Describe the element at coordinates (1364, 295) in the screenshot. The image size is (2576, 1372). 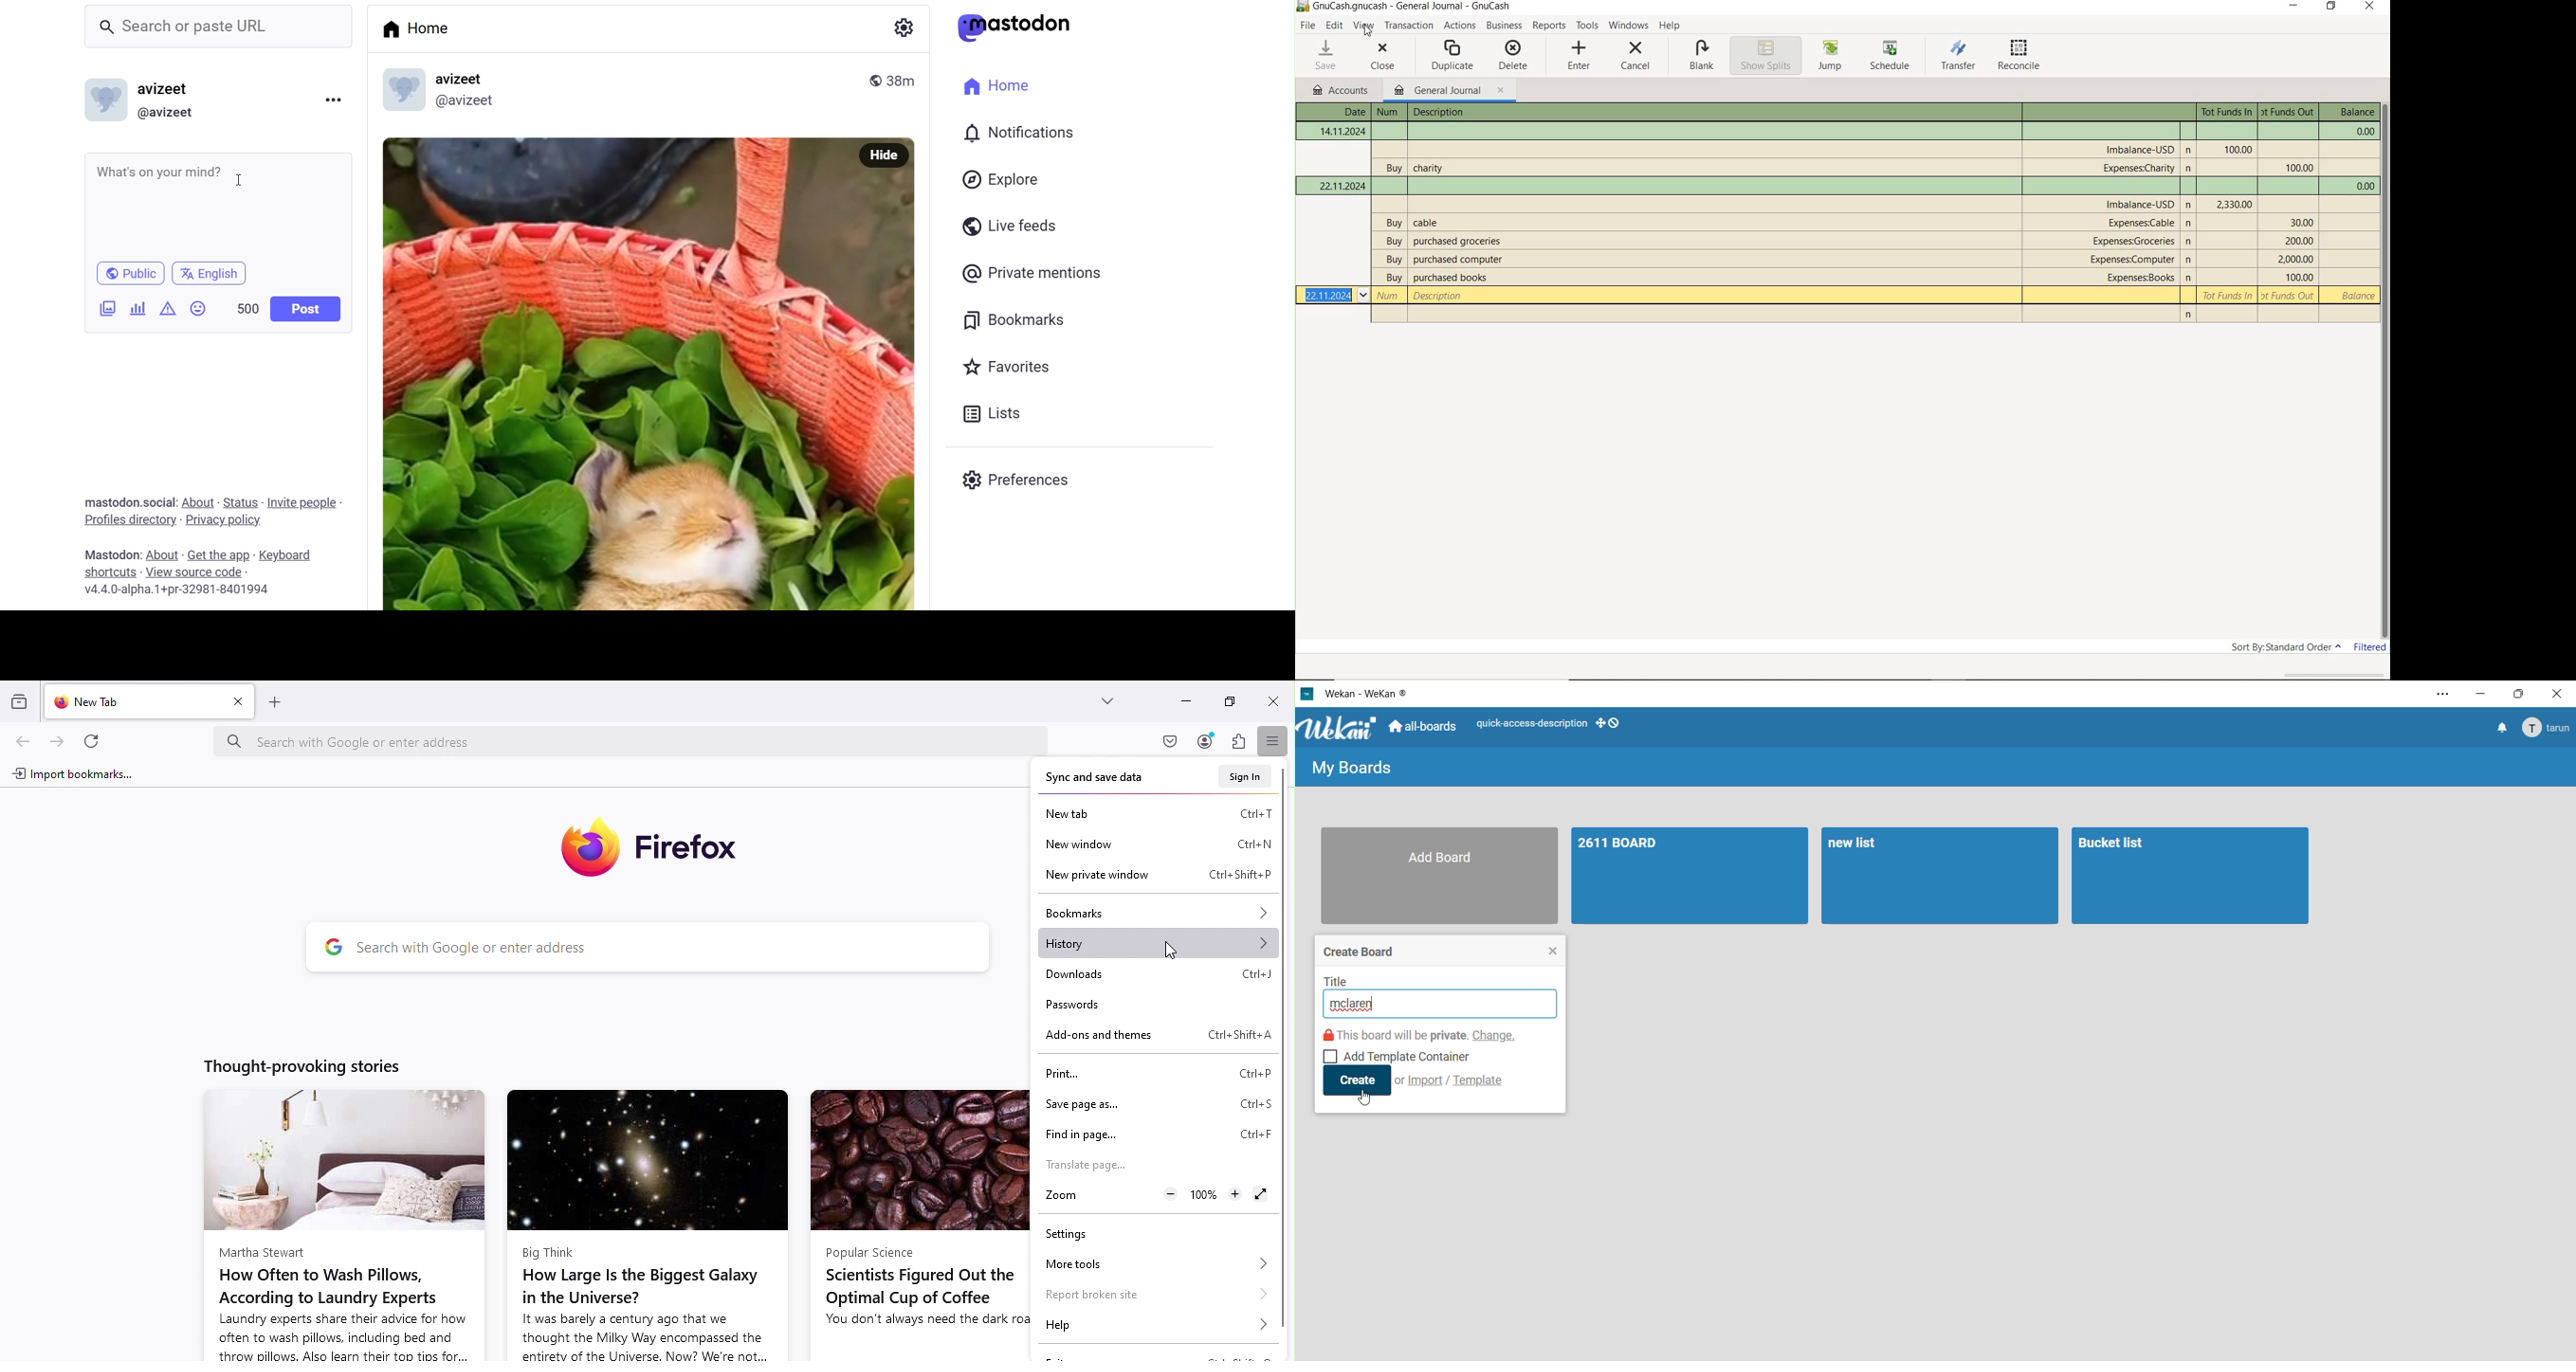
I see `Drop-down ` at that location.